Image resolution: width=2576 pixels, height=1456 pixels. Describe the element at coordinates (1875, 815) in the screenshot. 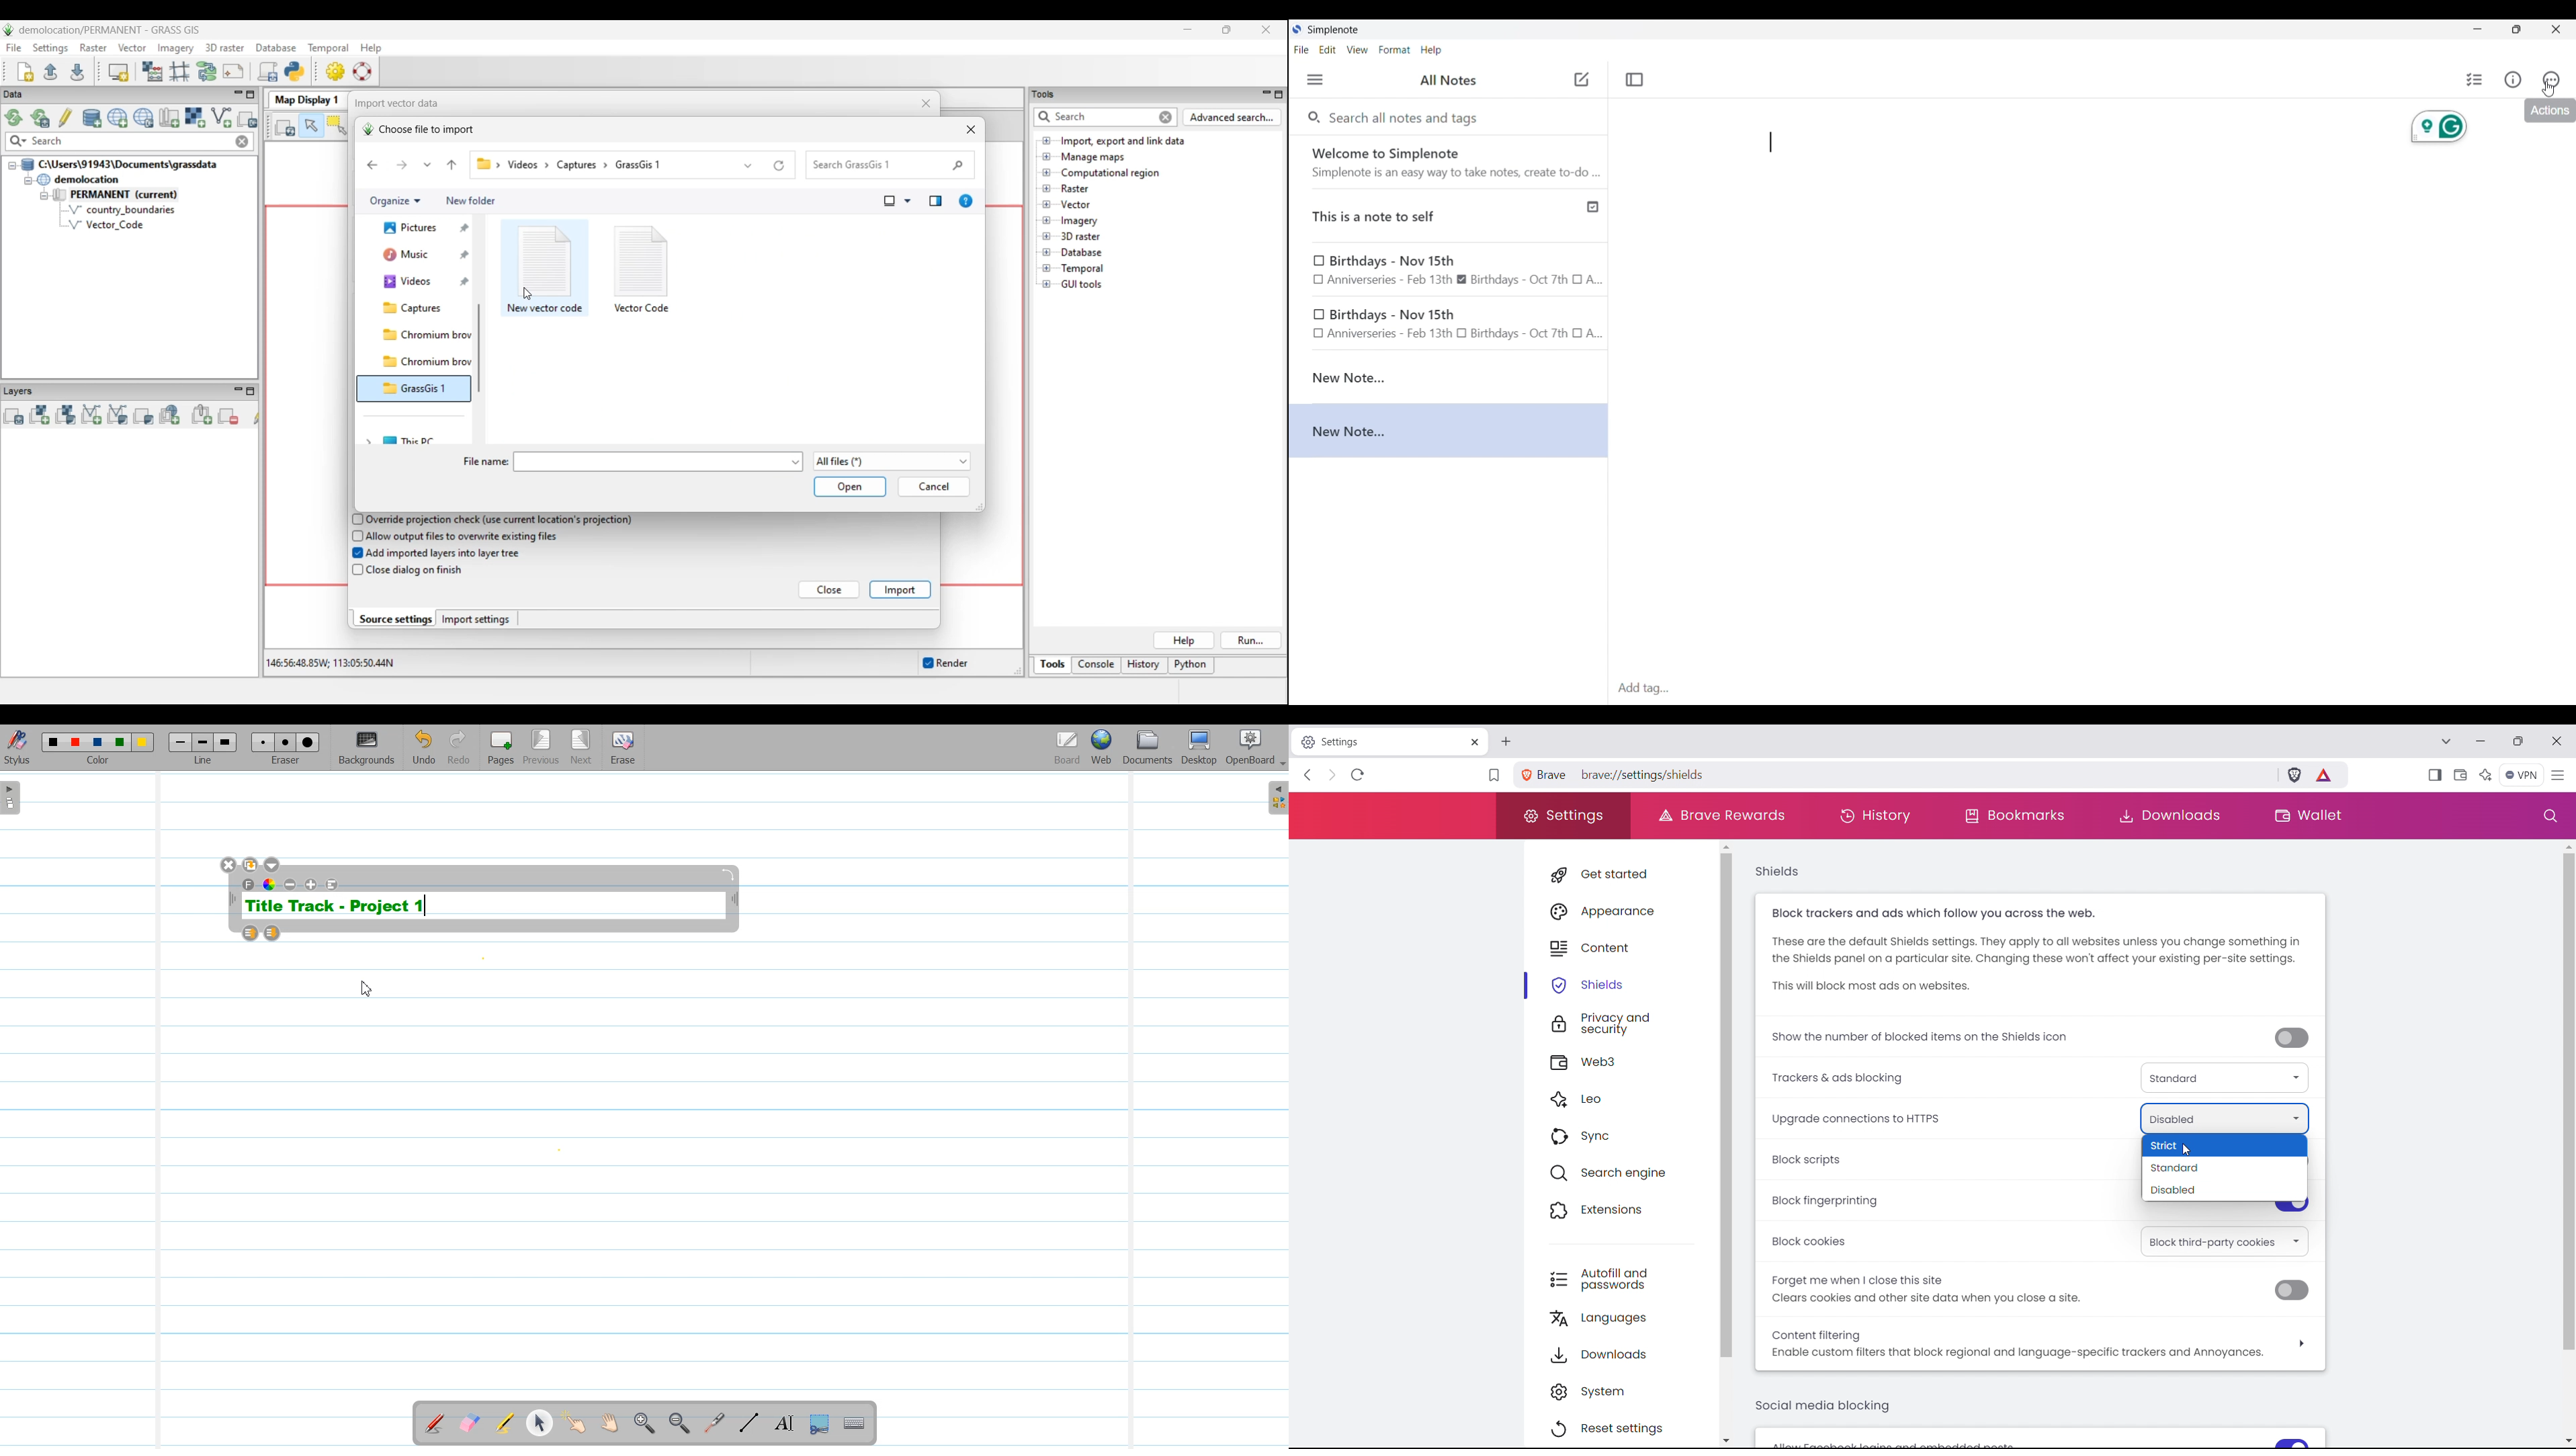

I see `history` at that location.